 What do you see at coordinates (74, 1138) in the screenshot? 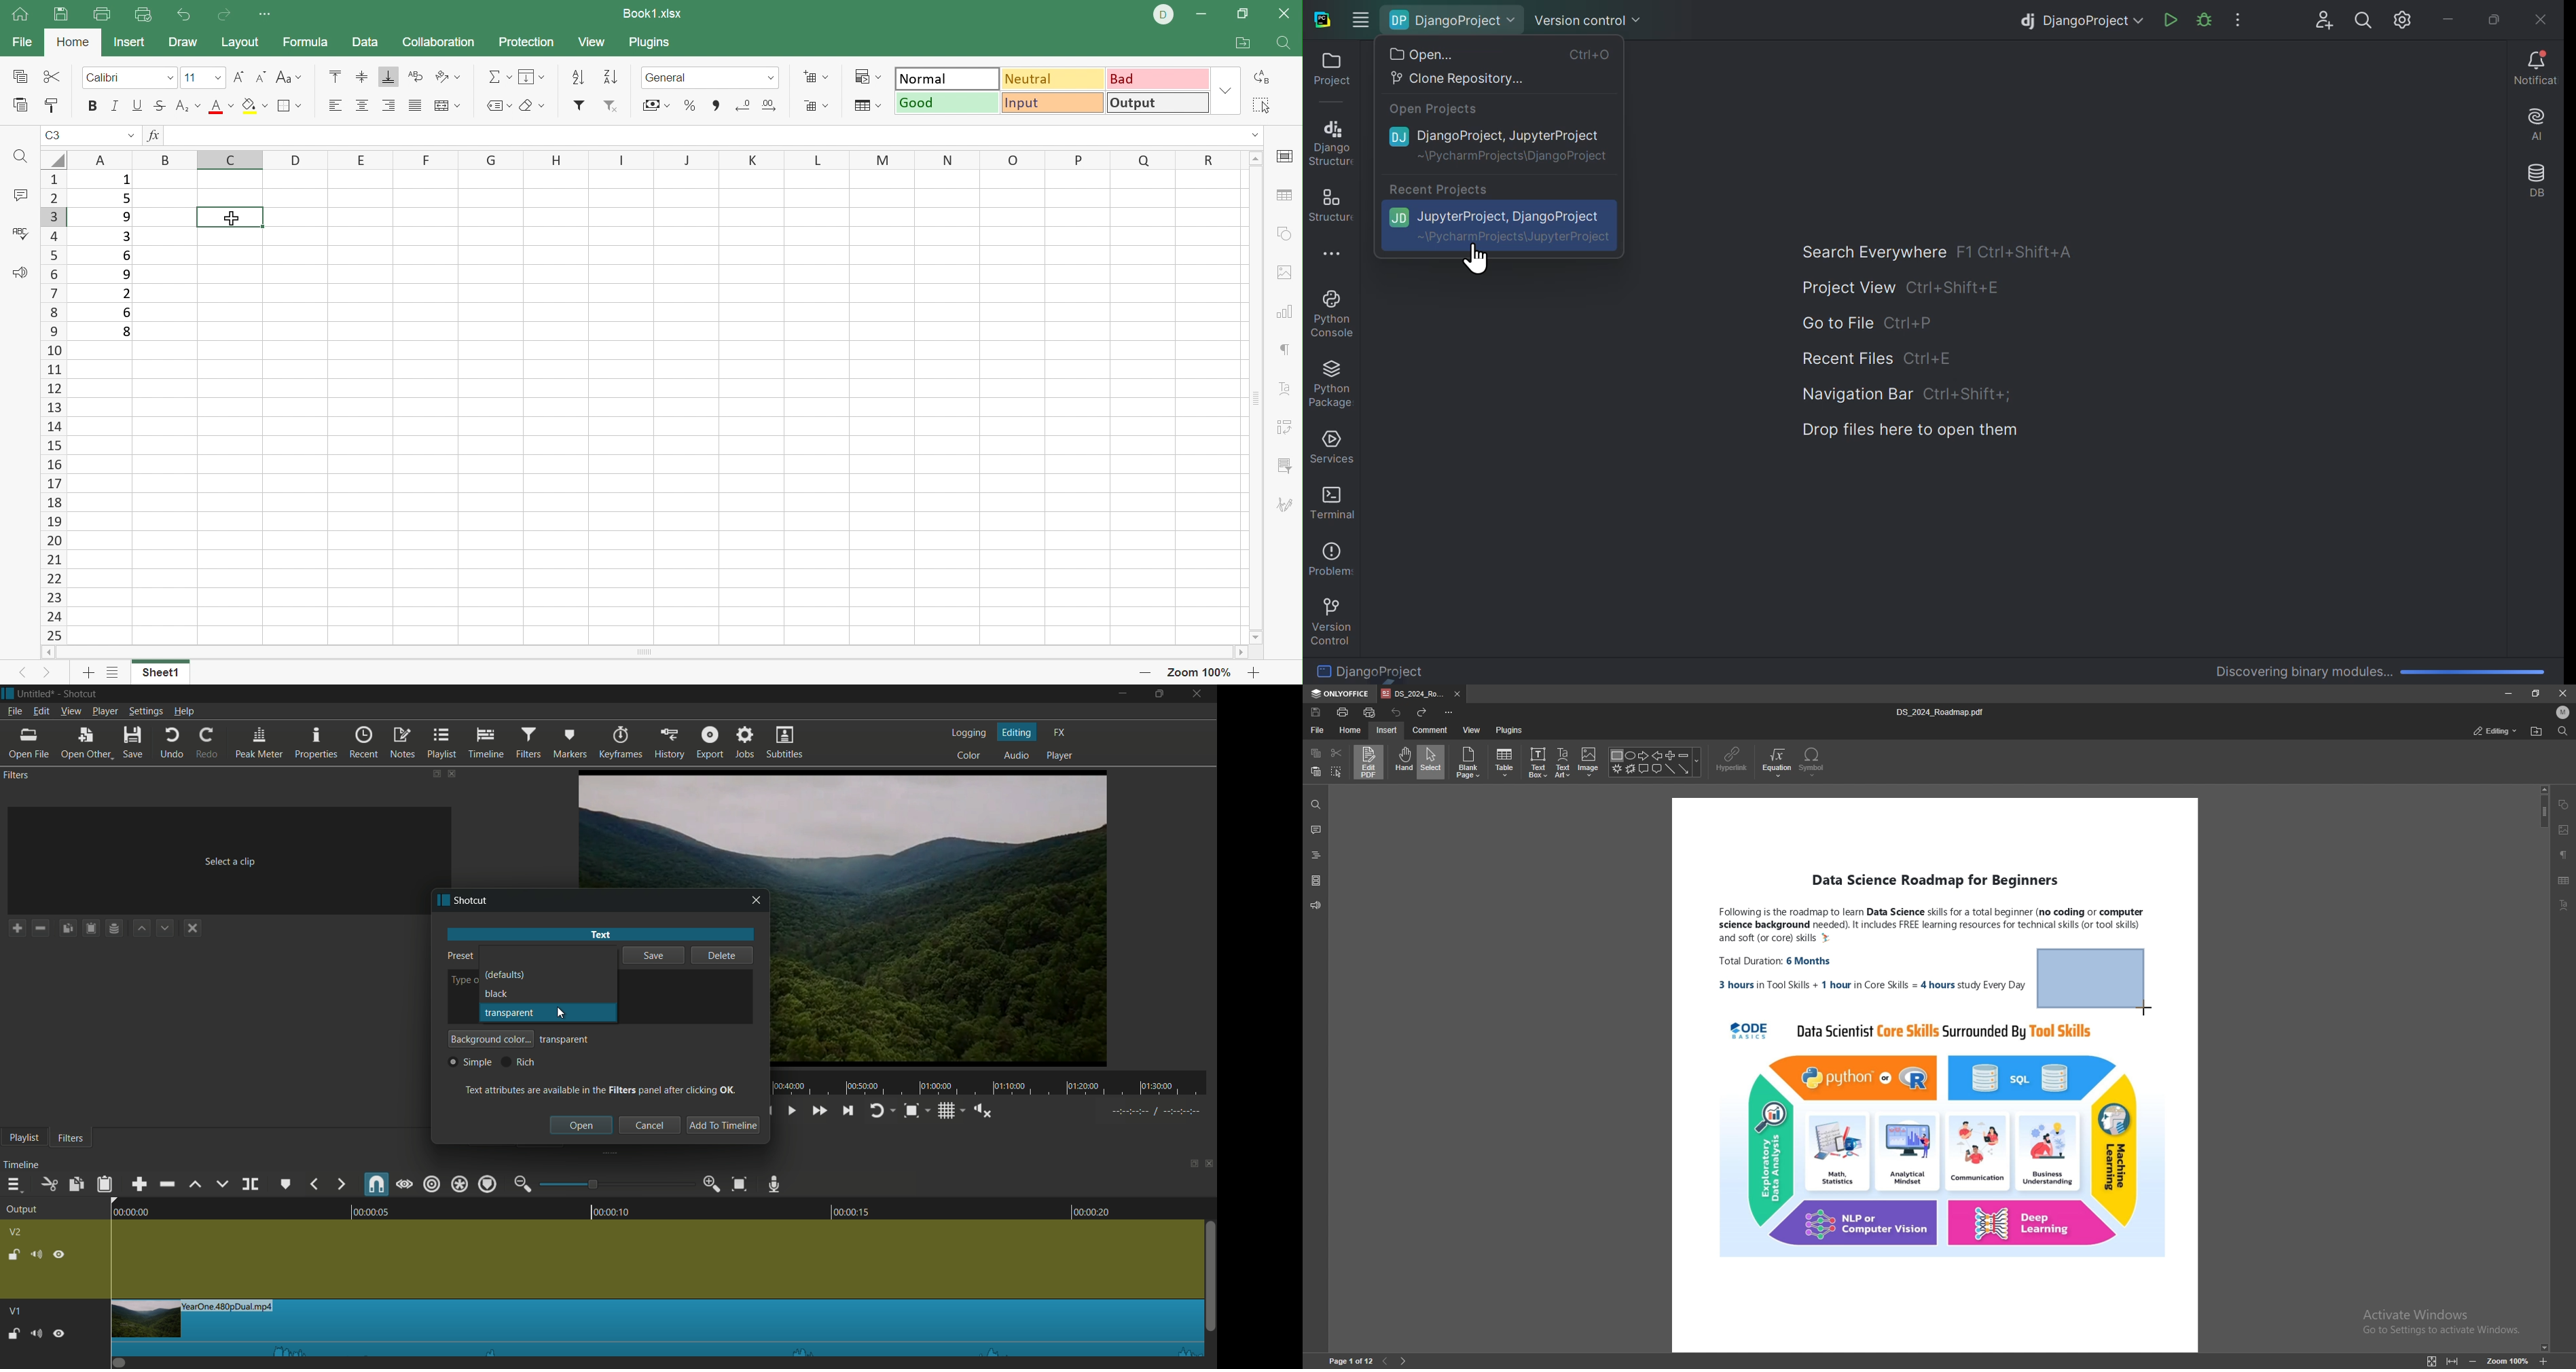
I see `filters` at bounding box center [74, 1138].